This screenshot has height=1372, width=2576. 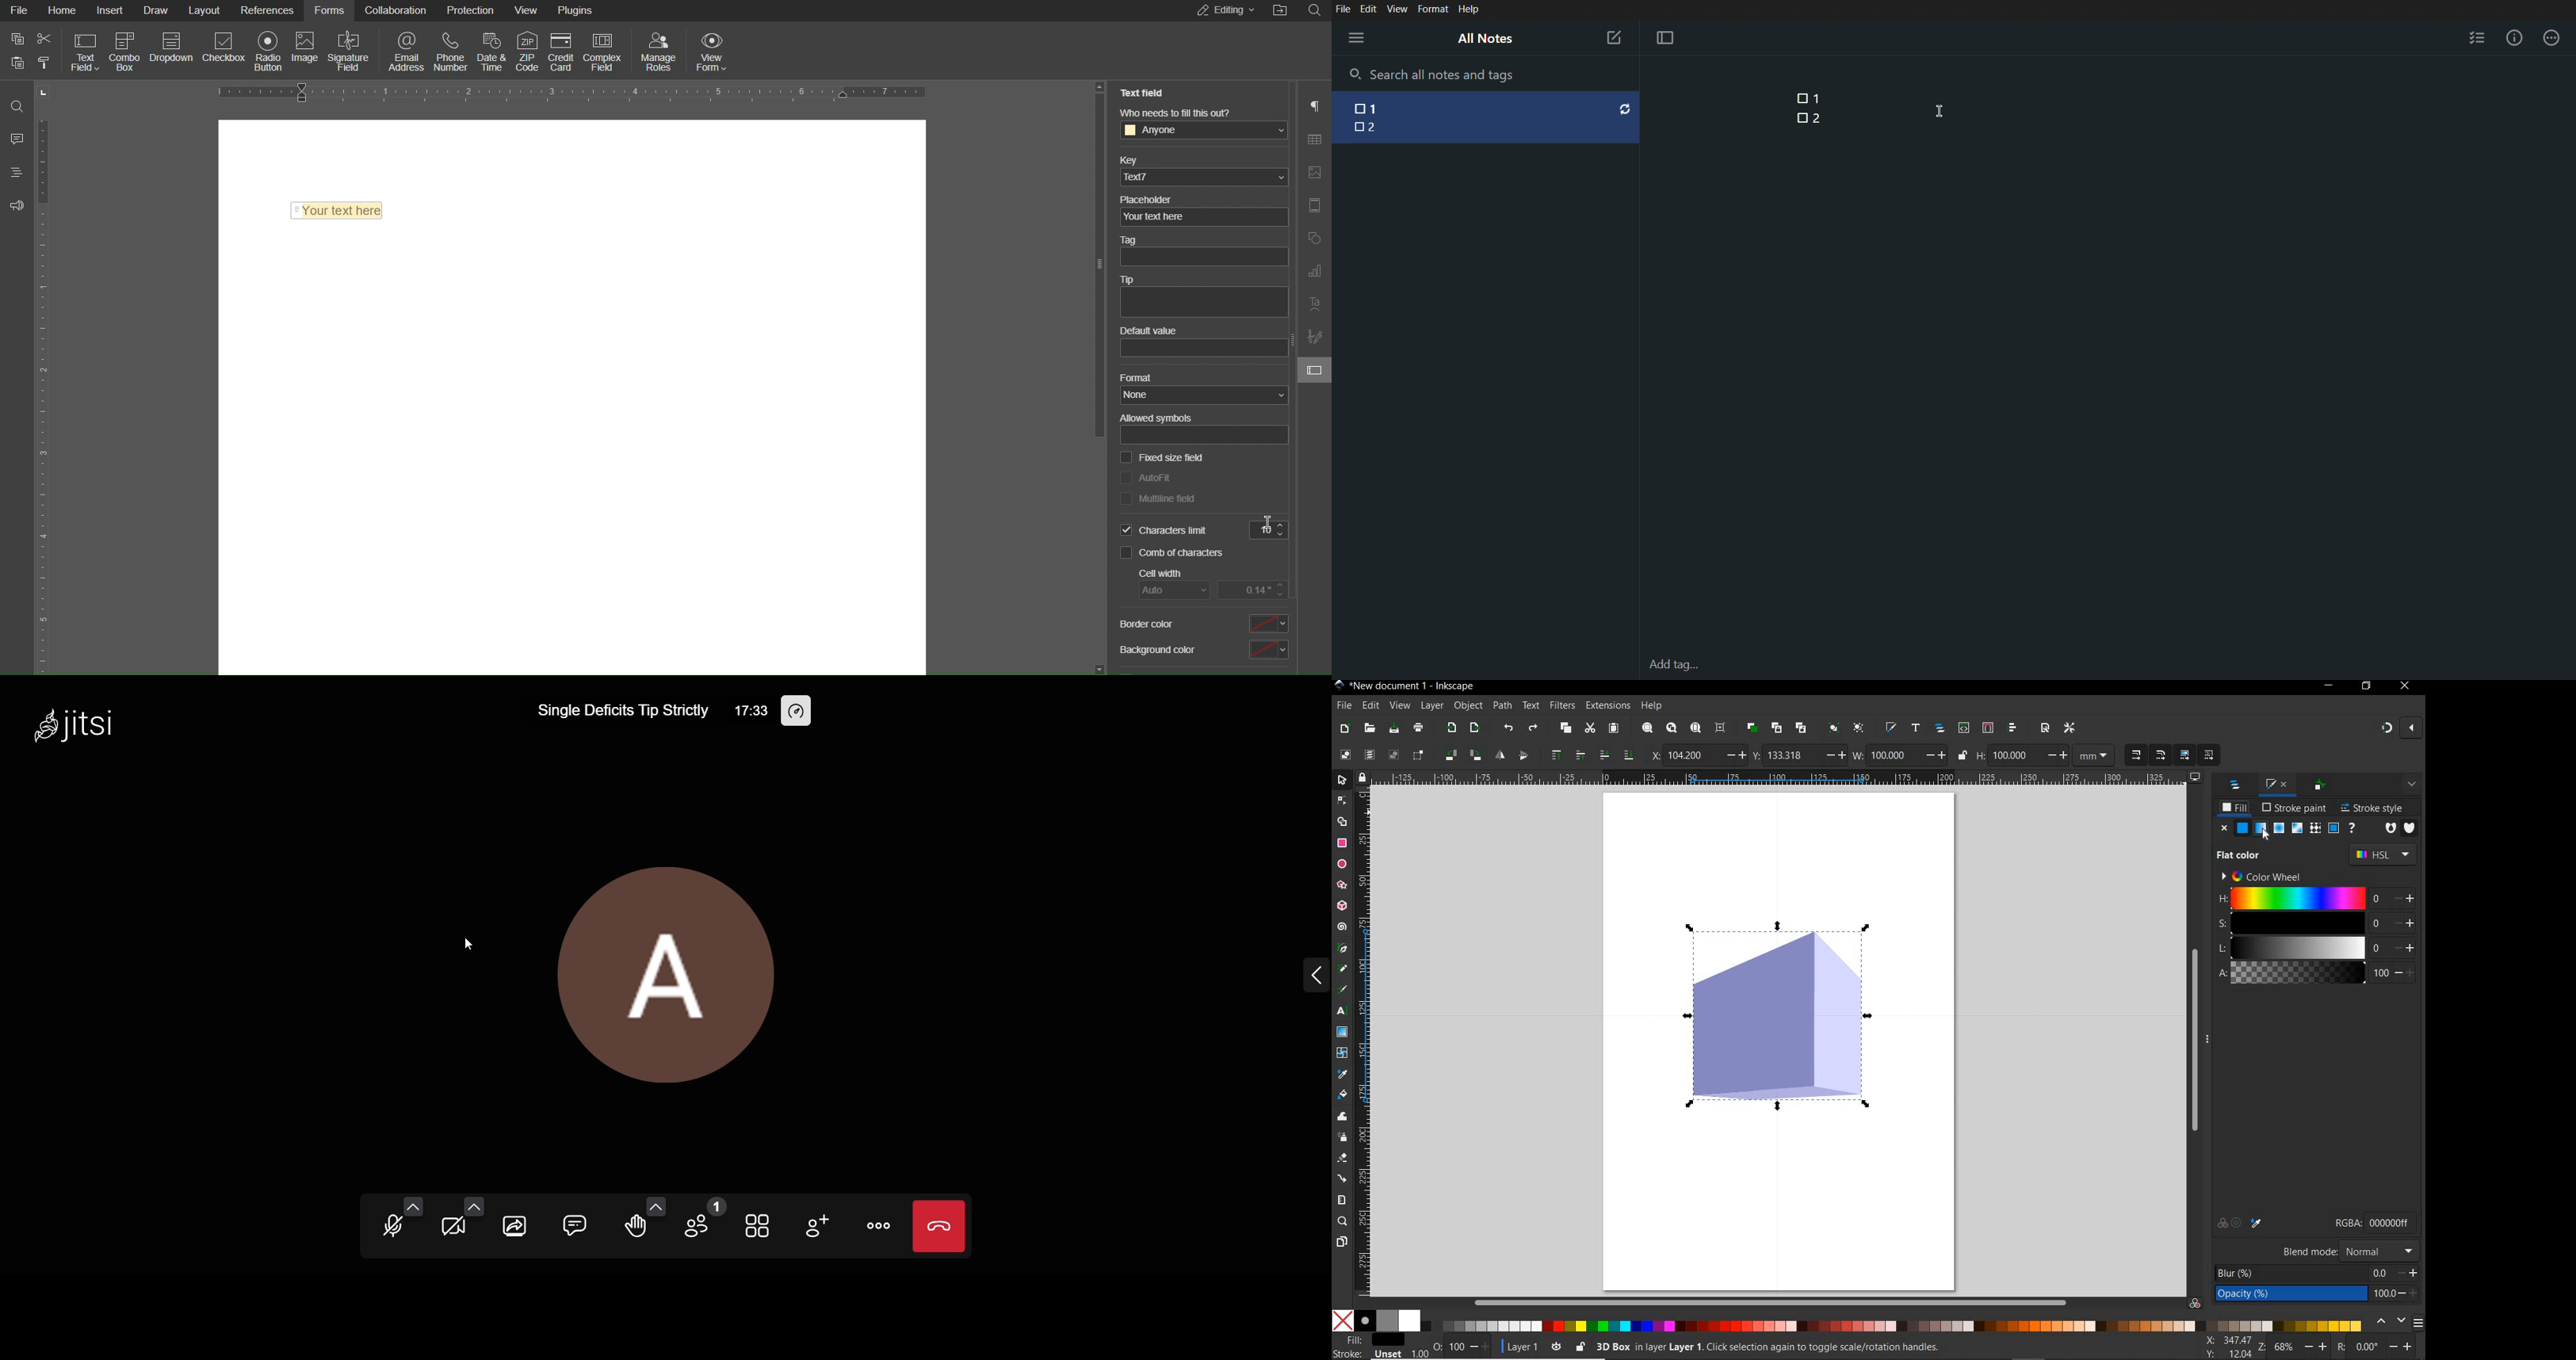 I want to click on HEIGHT OF SELECTION, so click(x=1980, y=755).